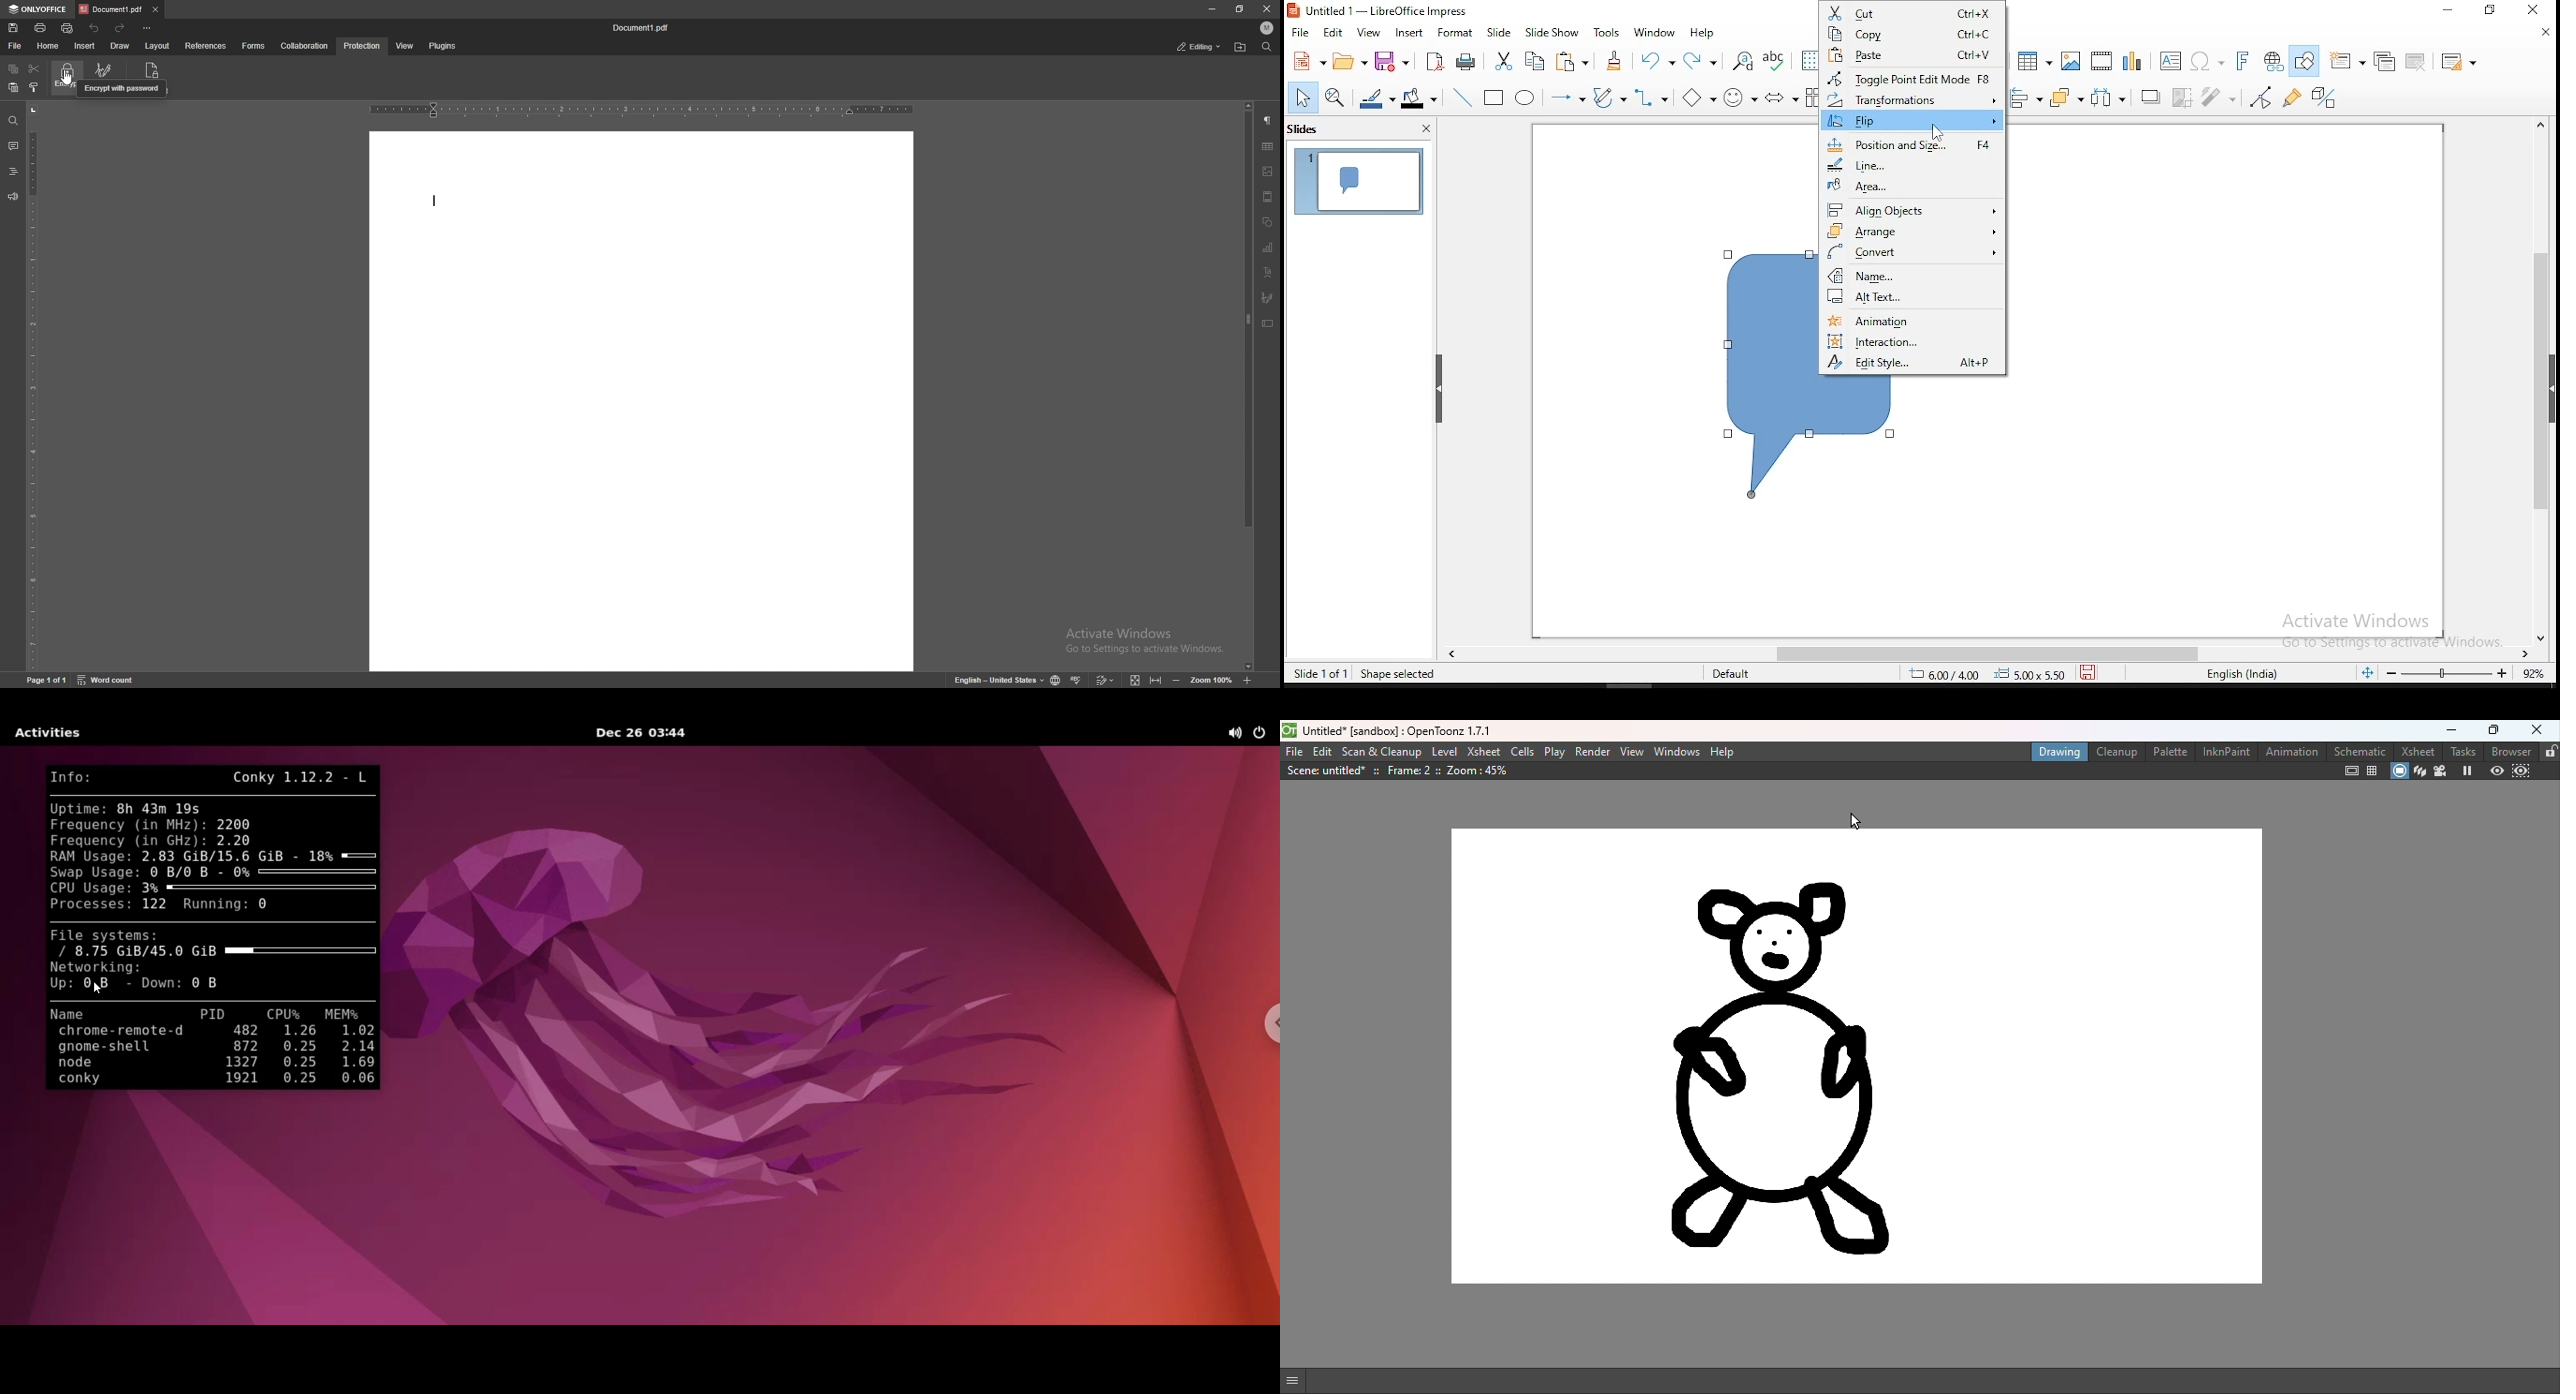 The width and height of the screenshot is (2576, 1400). What do you see at coordinates (2243, 60) in the screenshot?
I see `insert font work text` at bounding box center [2243, 60].